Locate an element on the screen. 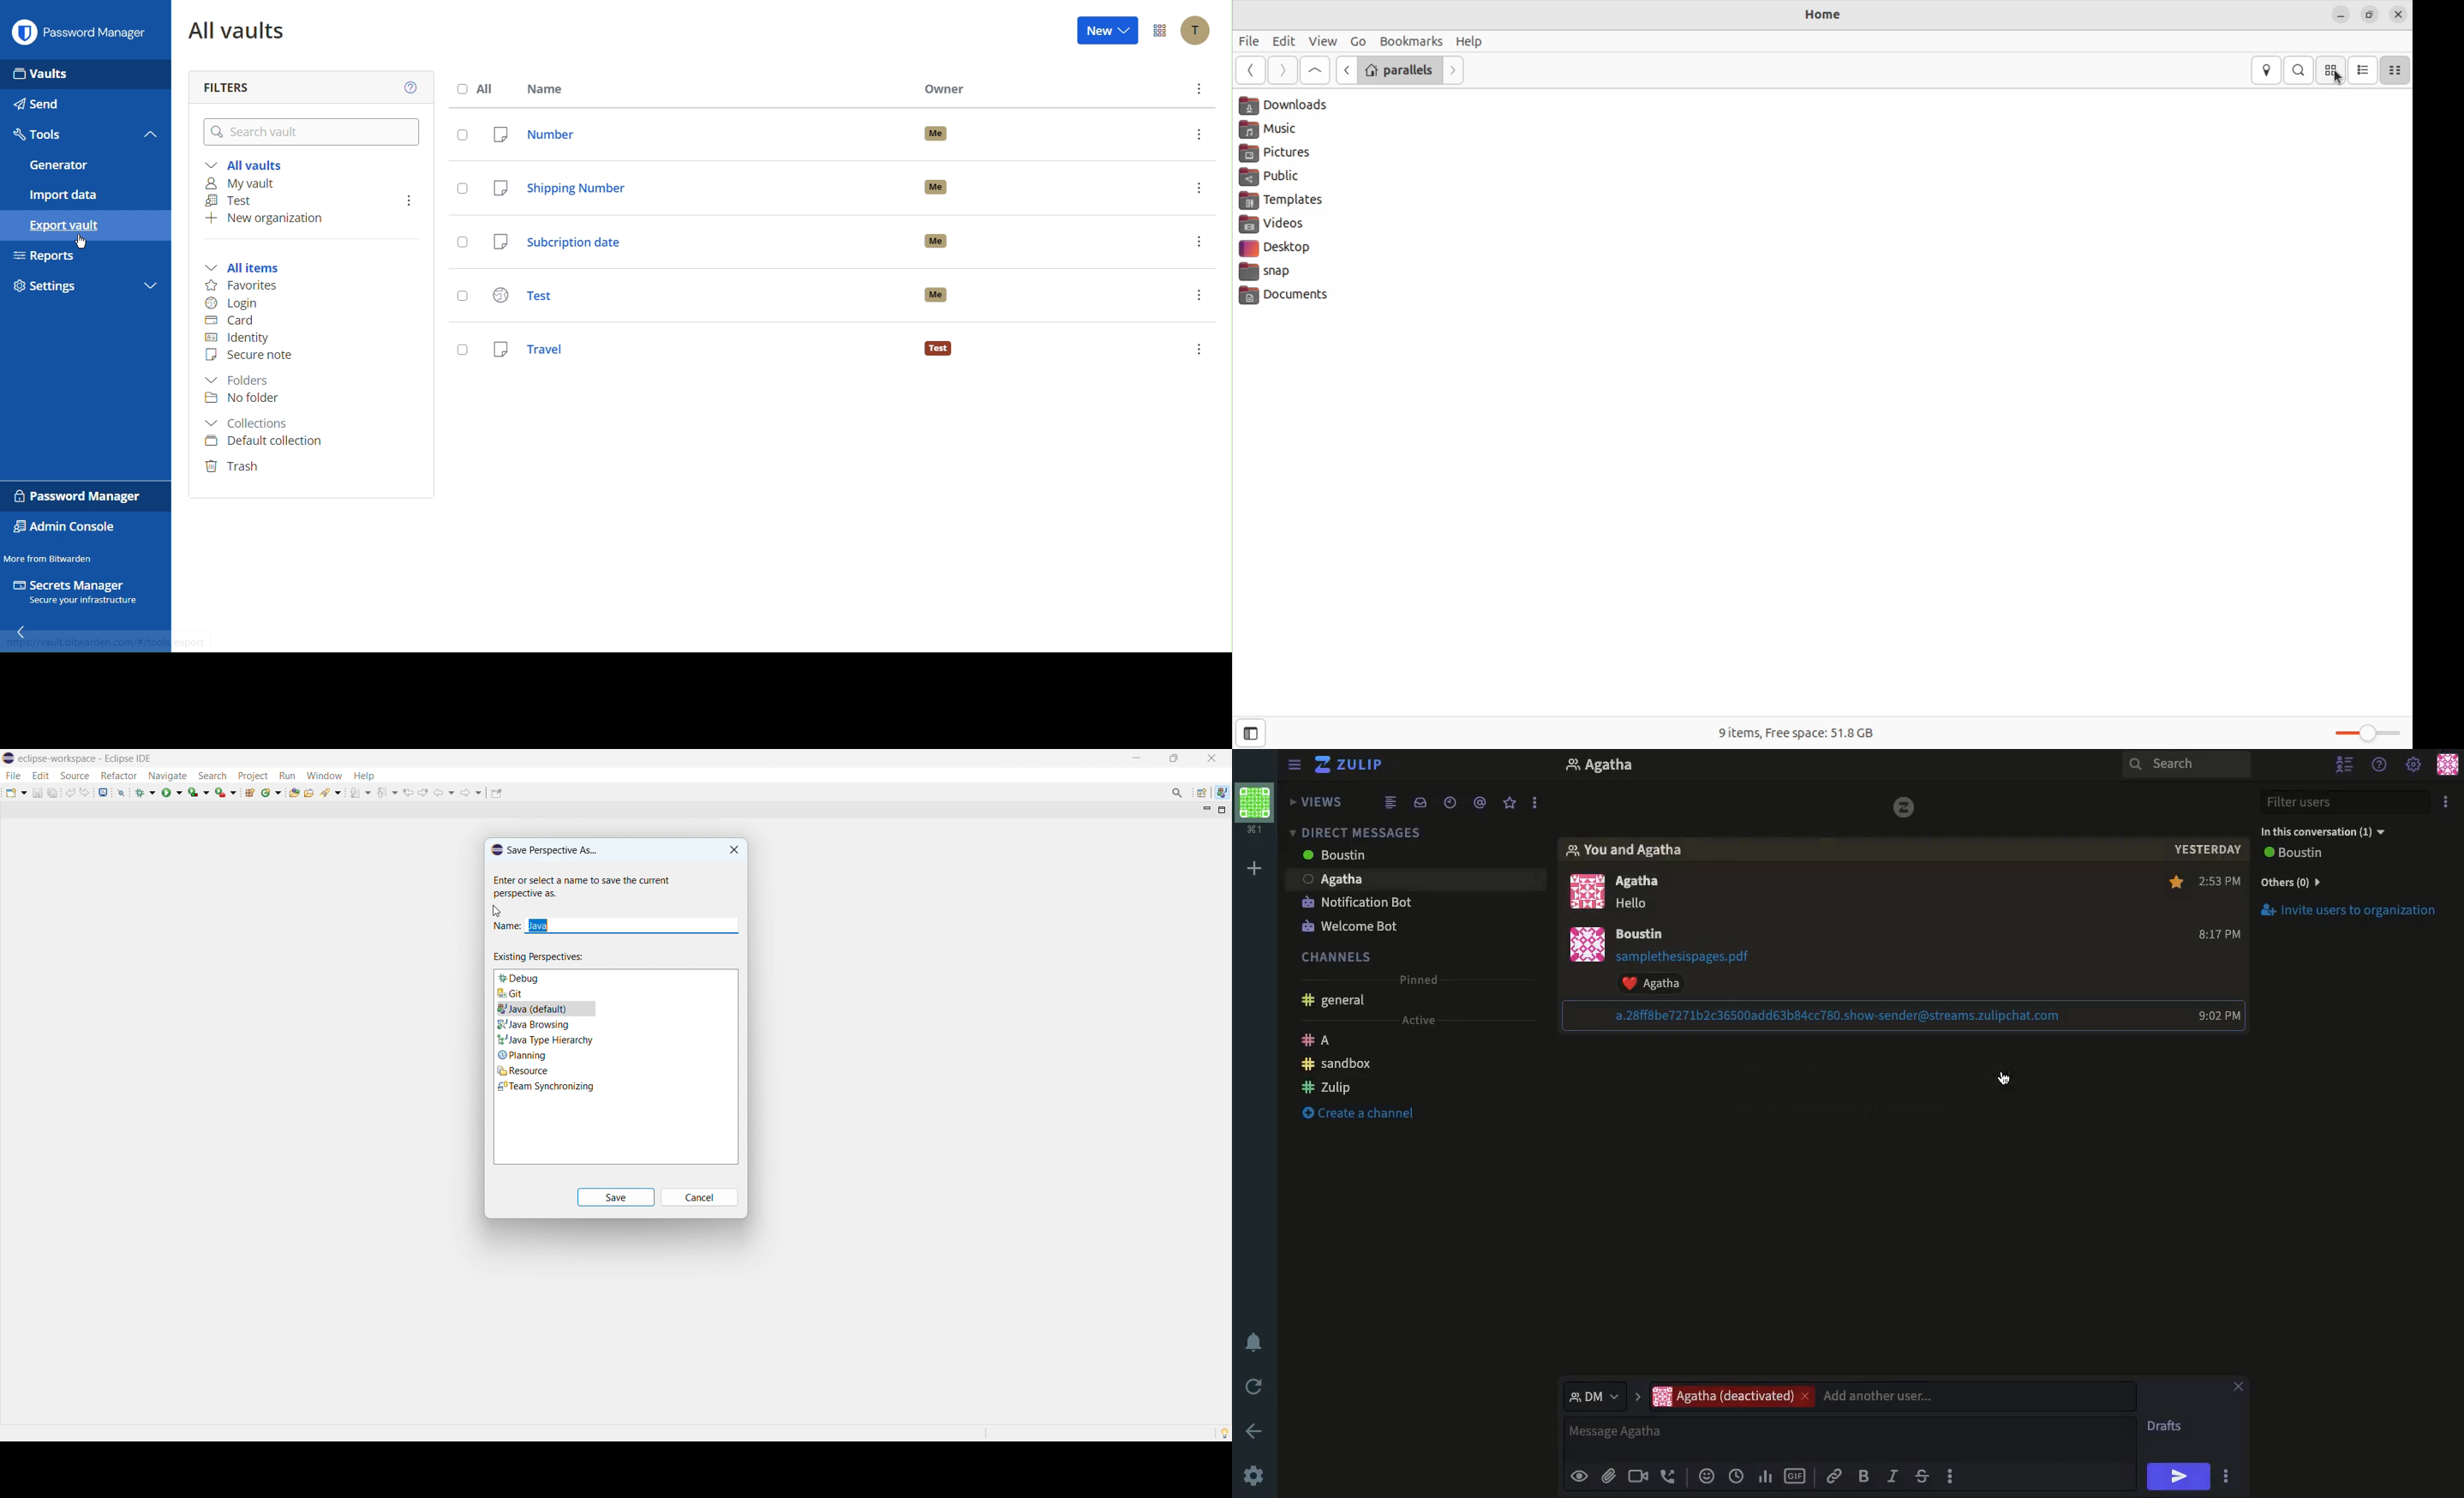 Image resolution: width=2464 pixels, height=1512 pixels. star is located at coordinates (2175, 884).